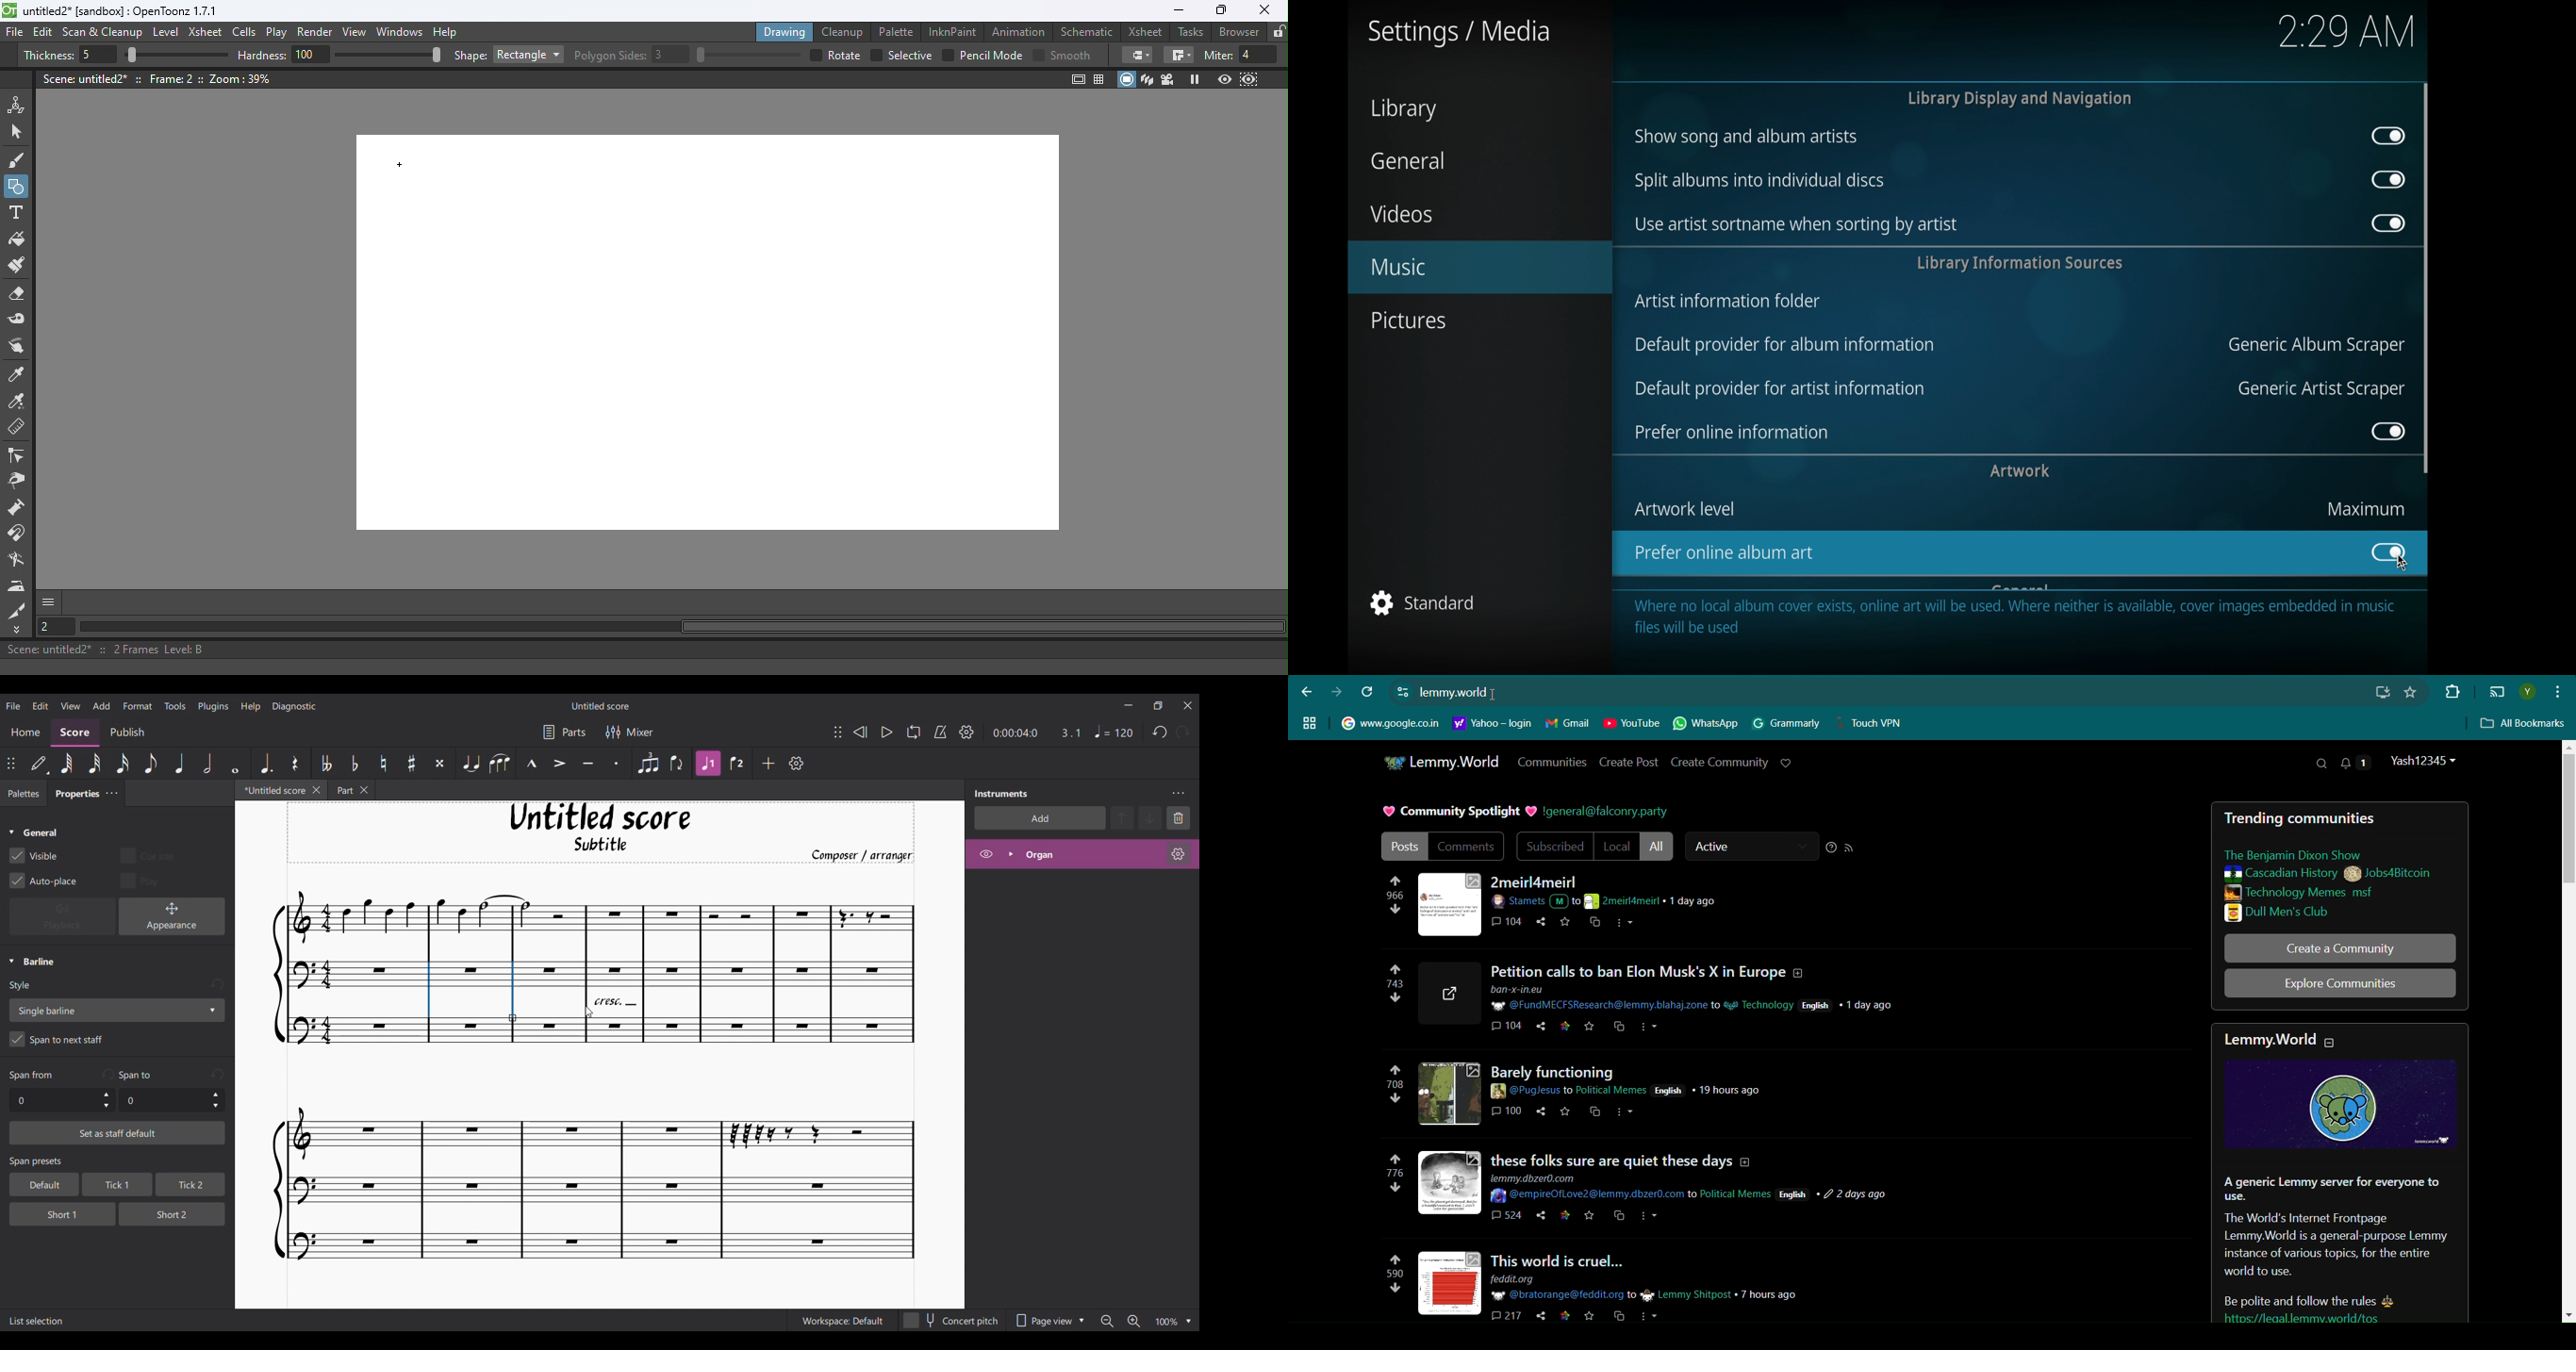  What do you see at coordinates (1786, 763) in the screenshot?
I see `Support Limmy` at bounding box center [1786, 763].